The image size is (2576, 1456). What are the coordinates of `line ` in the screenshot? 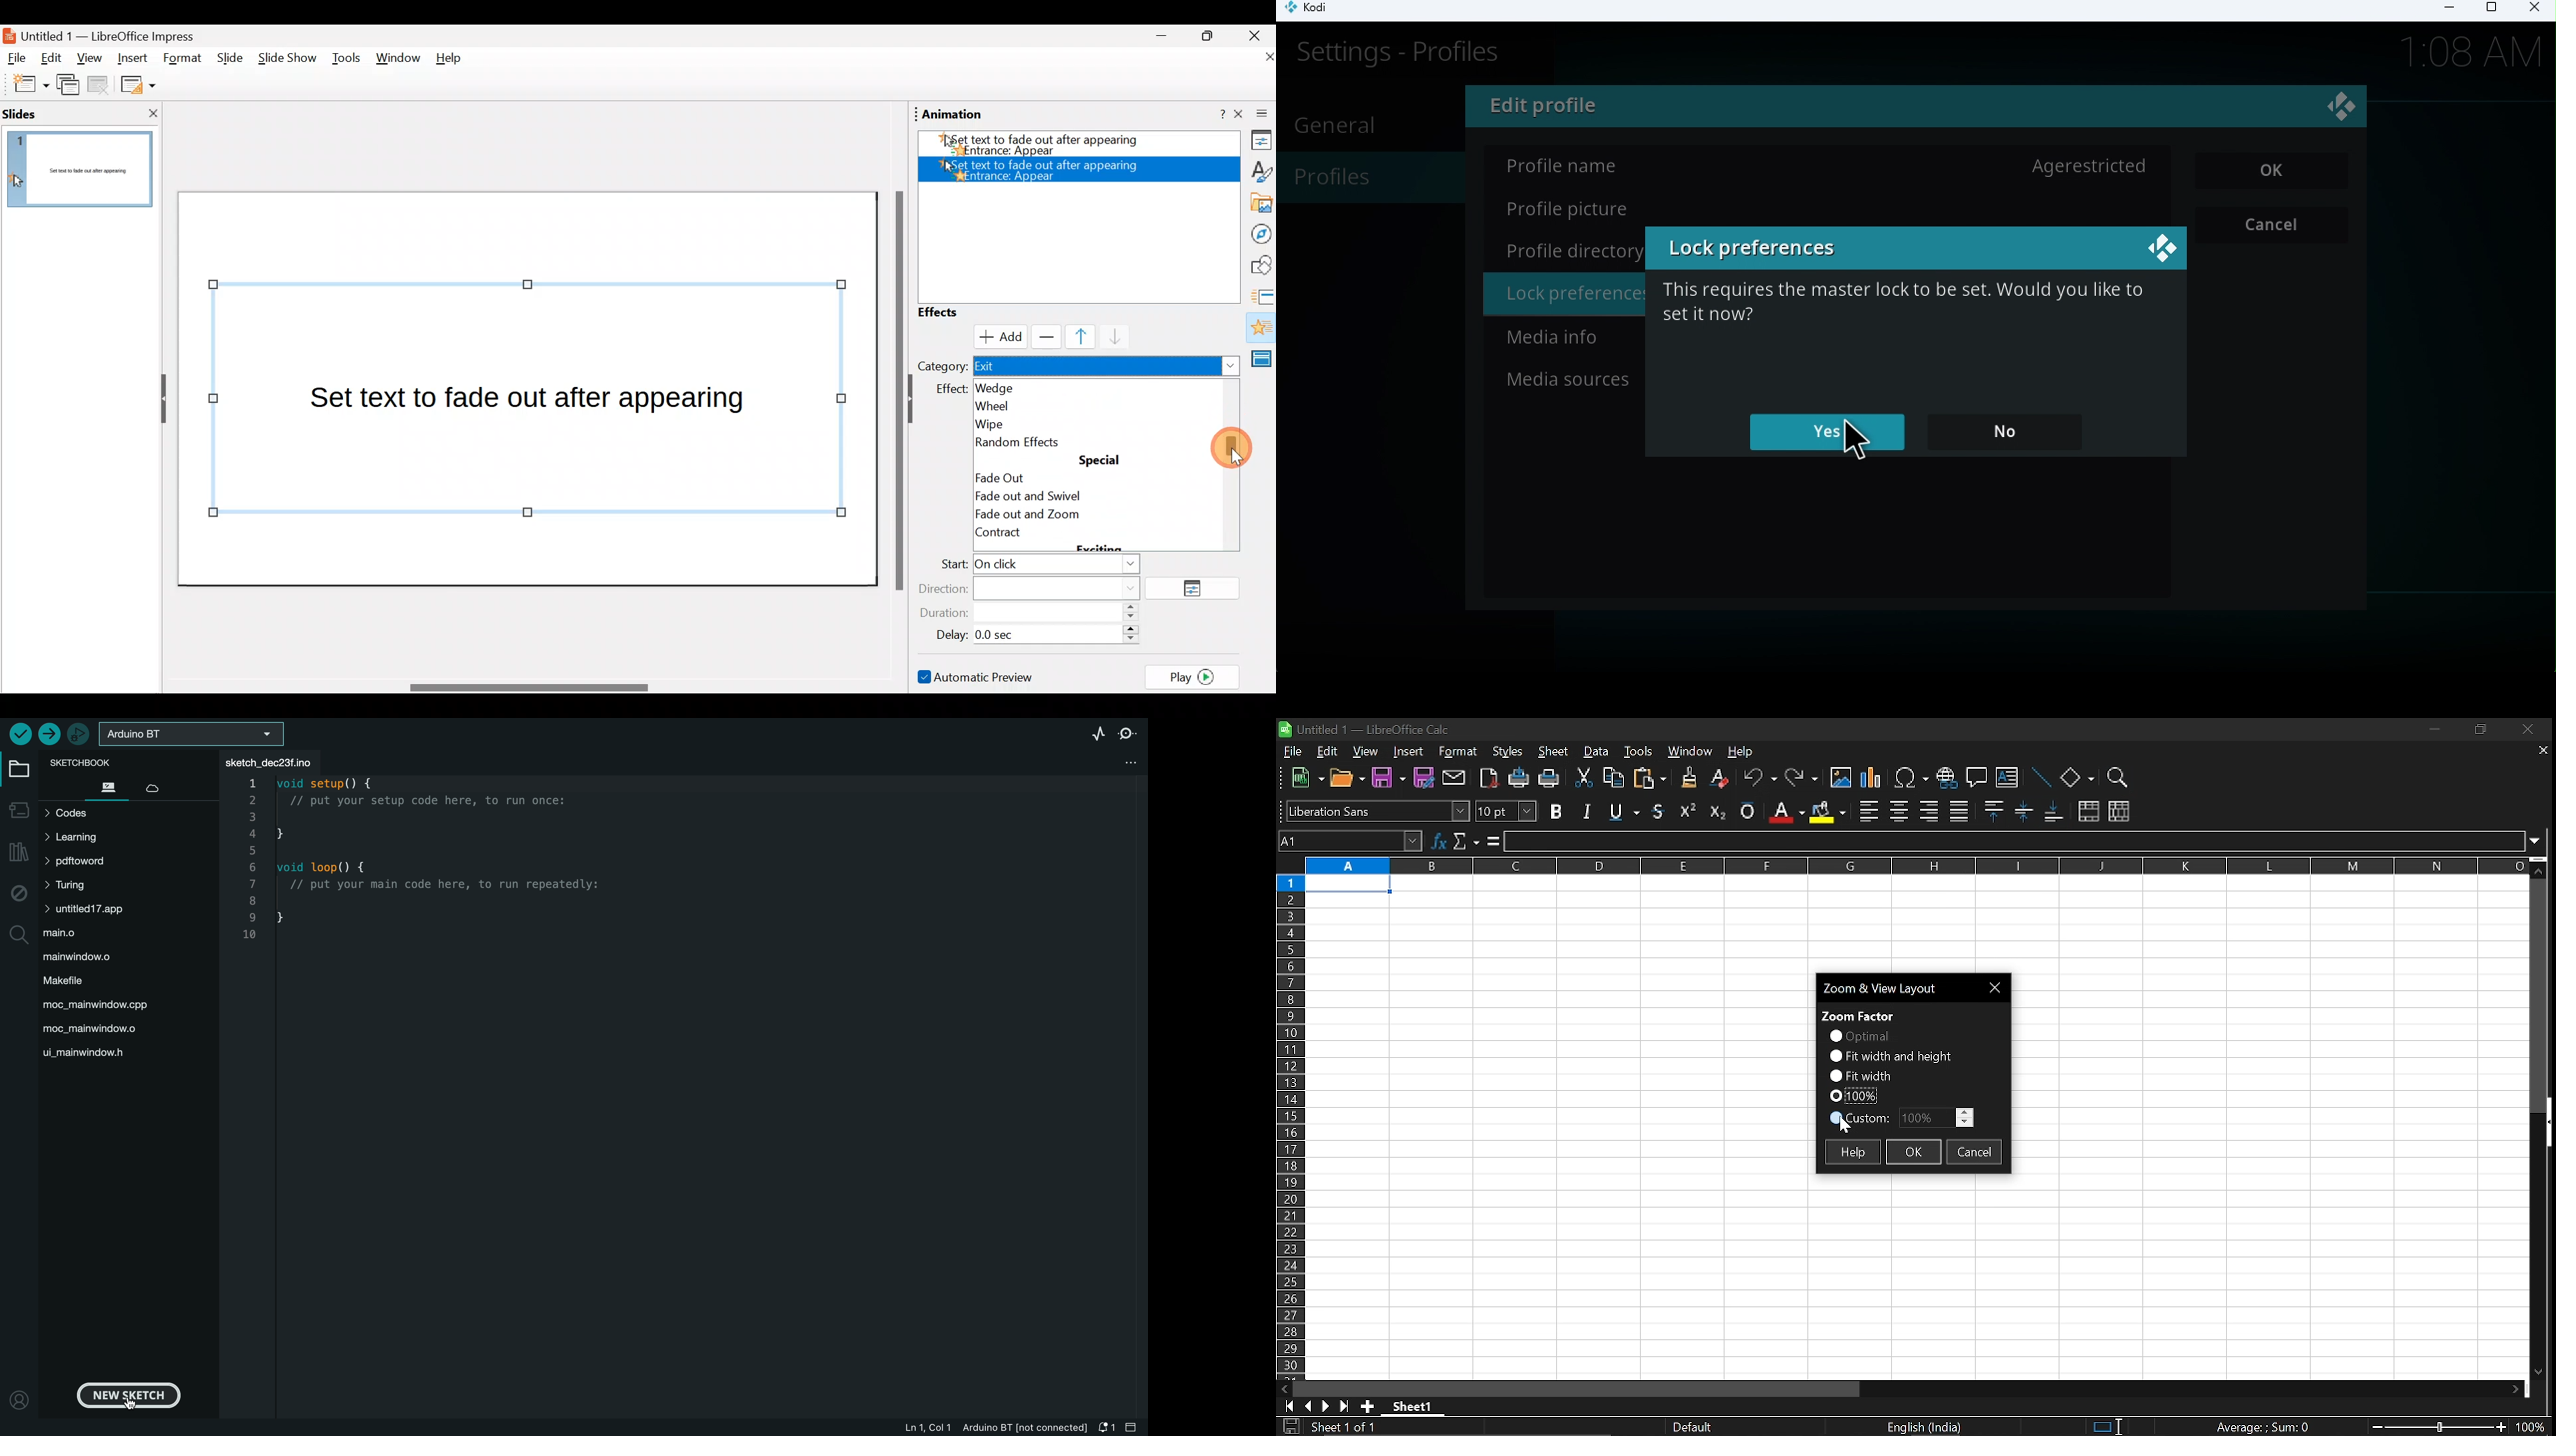 It's located at (2040, 779).